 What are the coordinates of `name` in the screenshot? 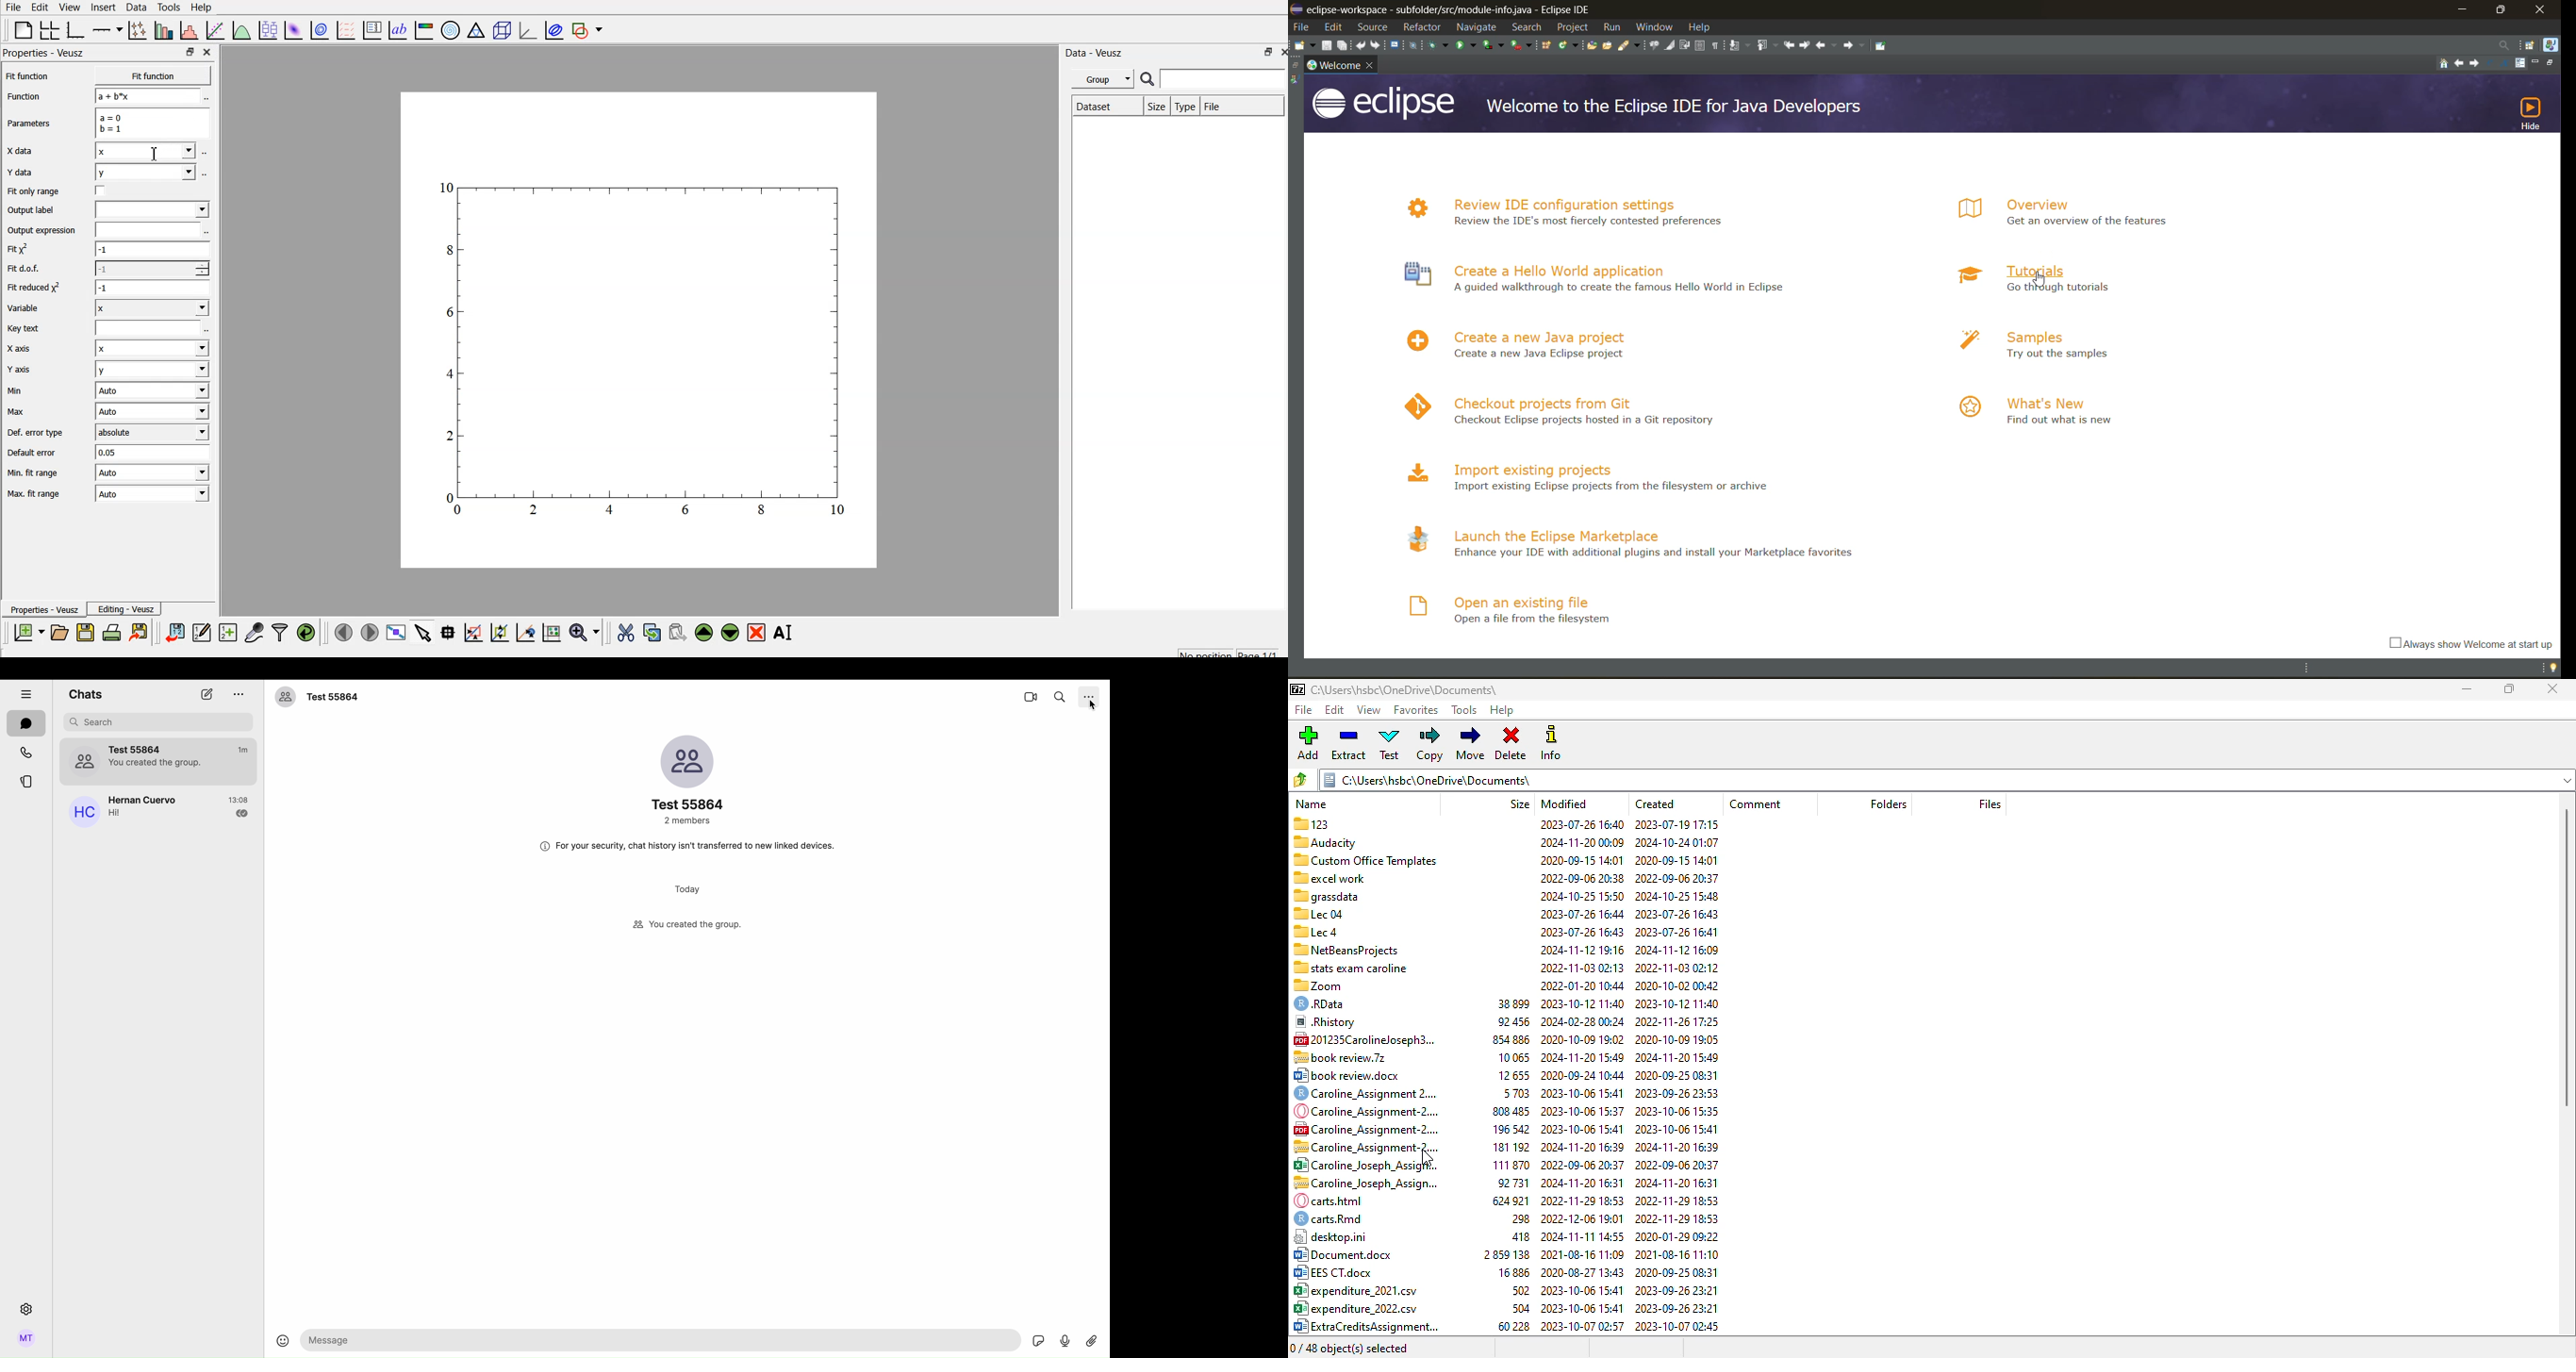 It's located at (1316, 803).